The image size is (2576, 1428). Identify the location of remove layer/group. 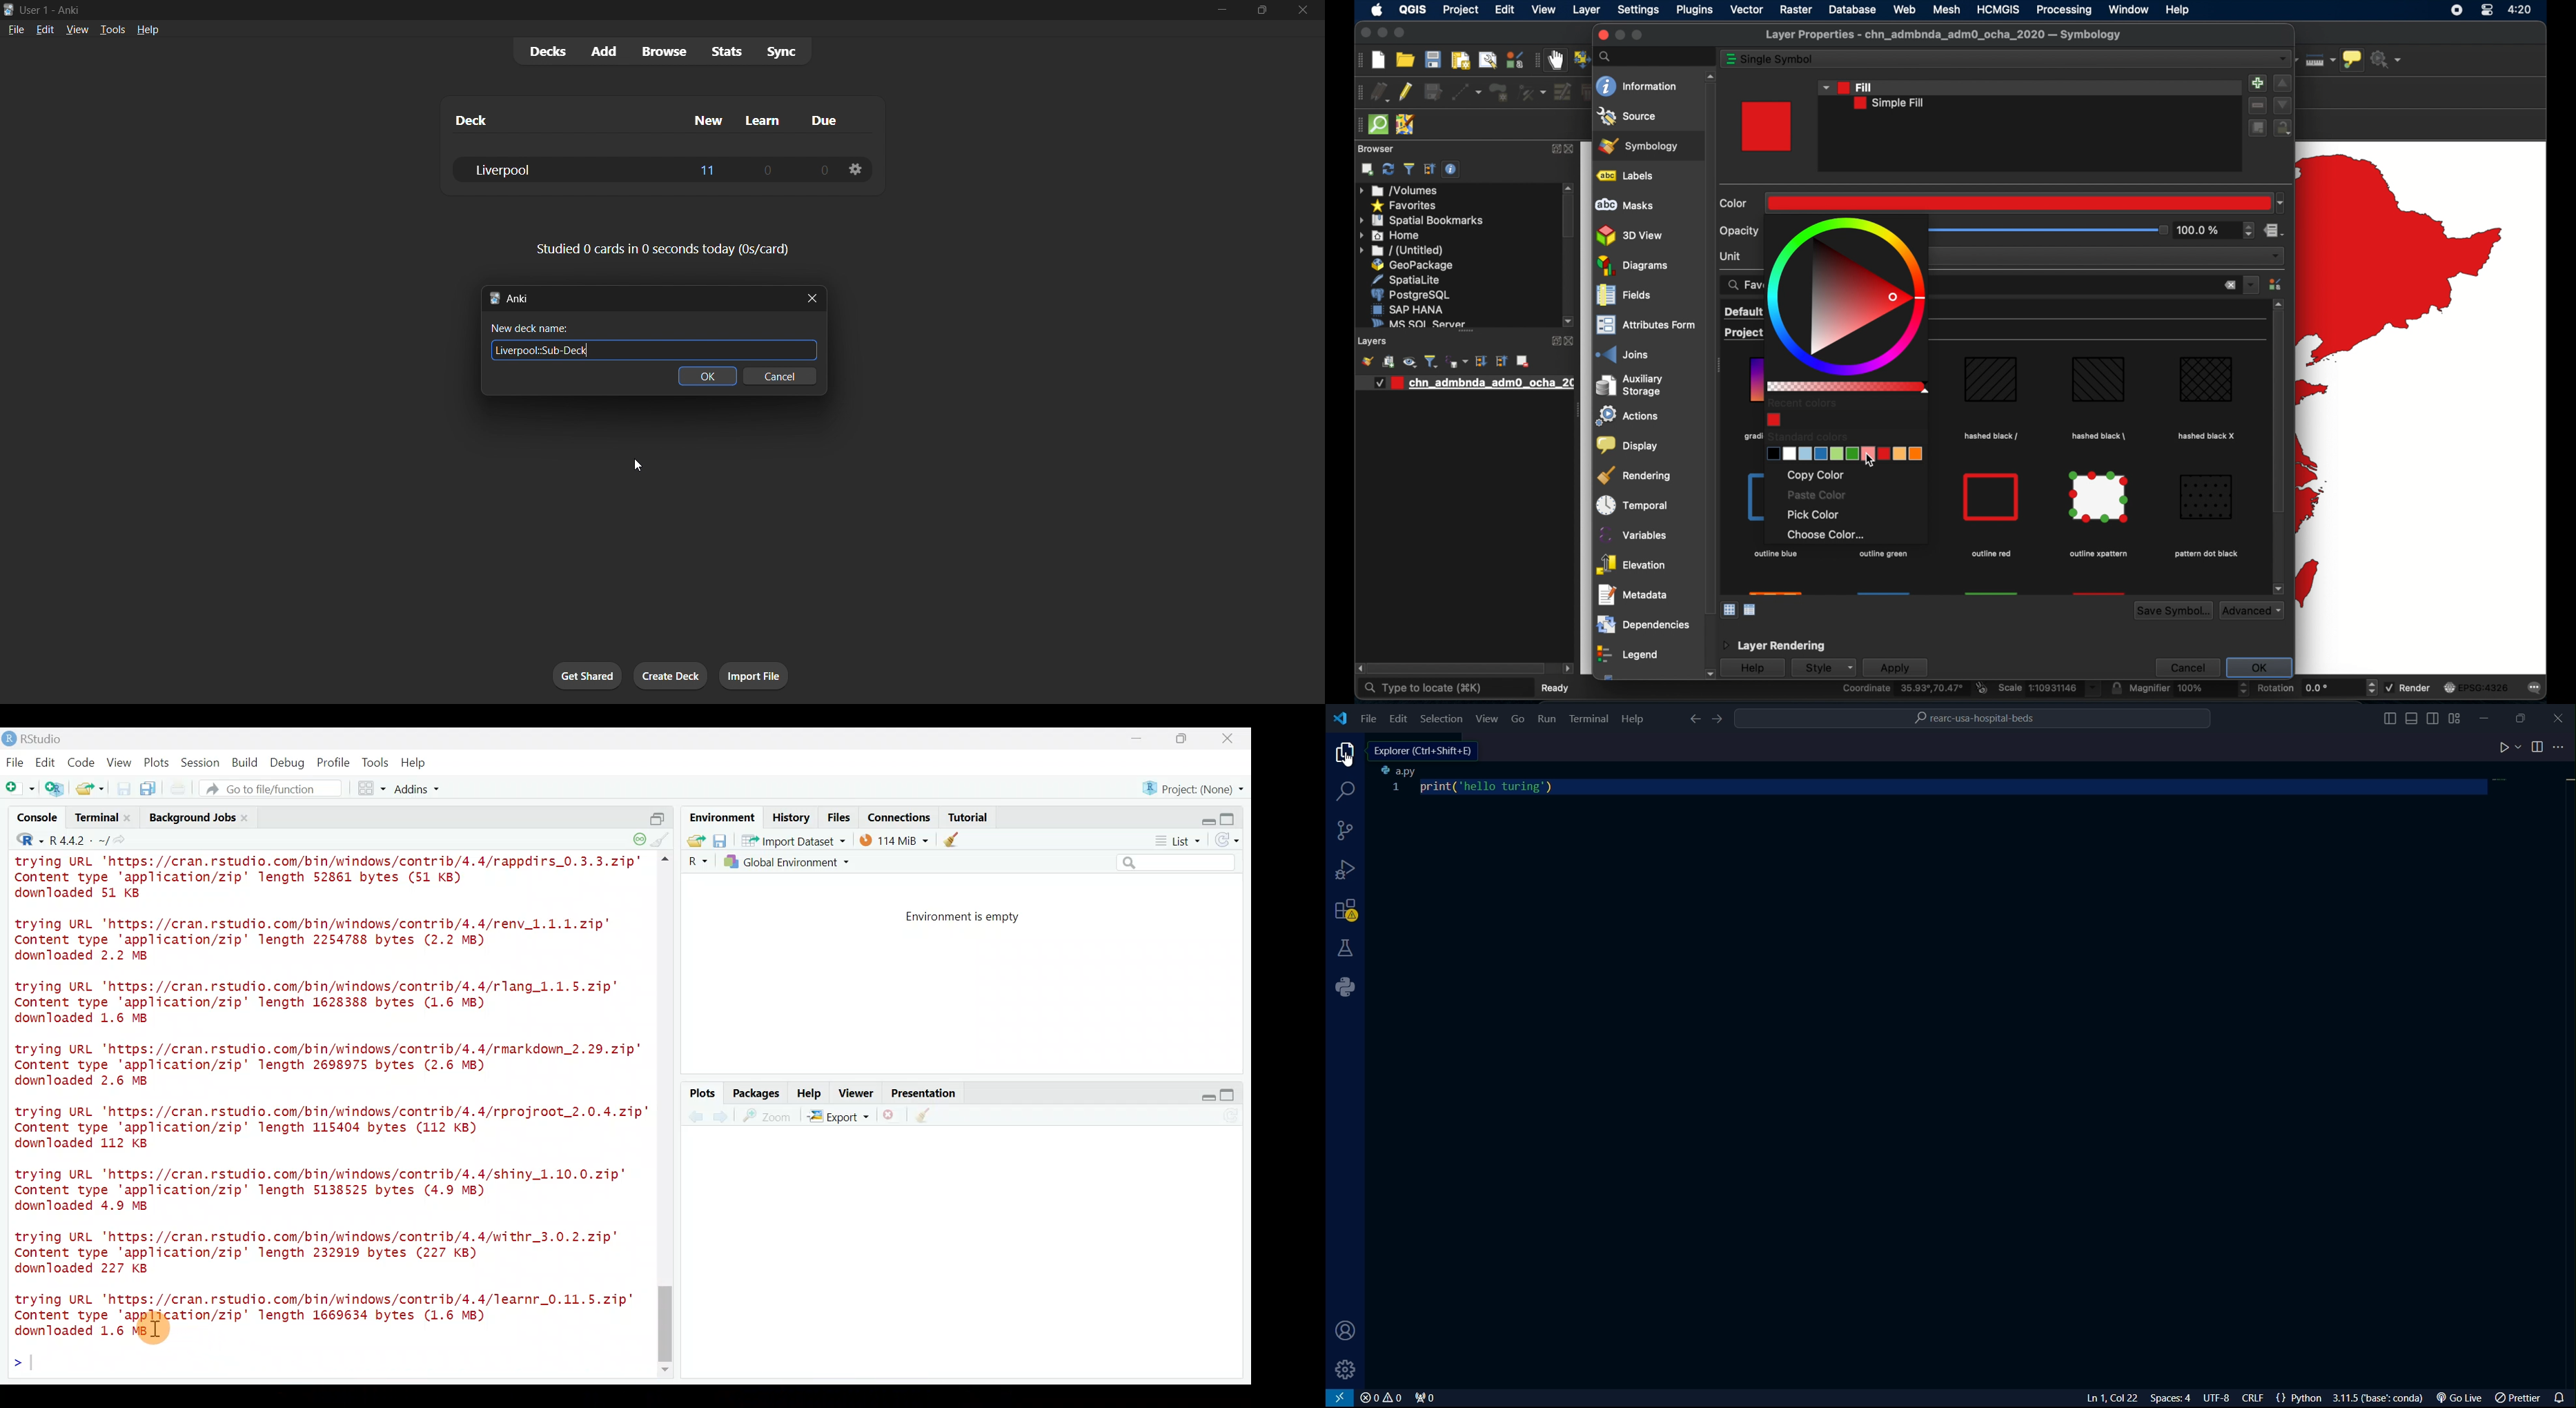
(1522, 361).